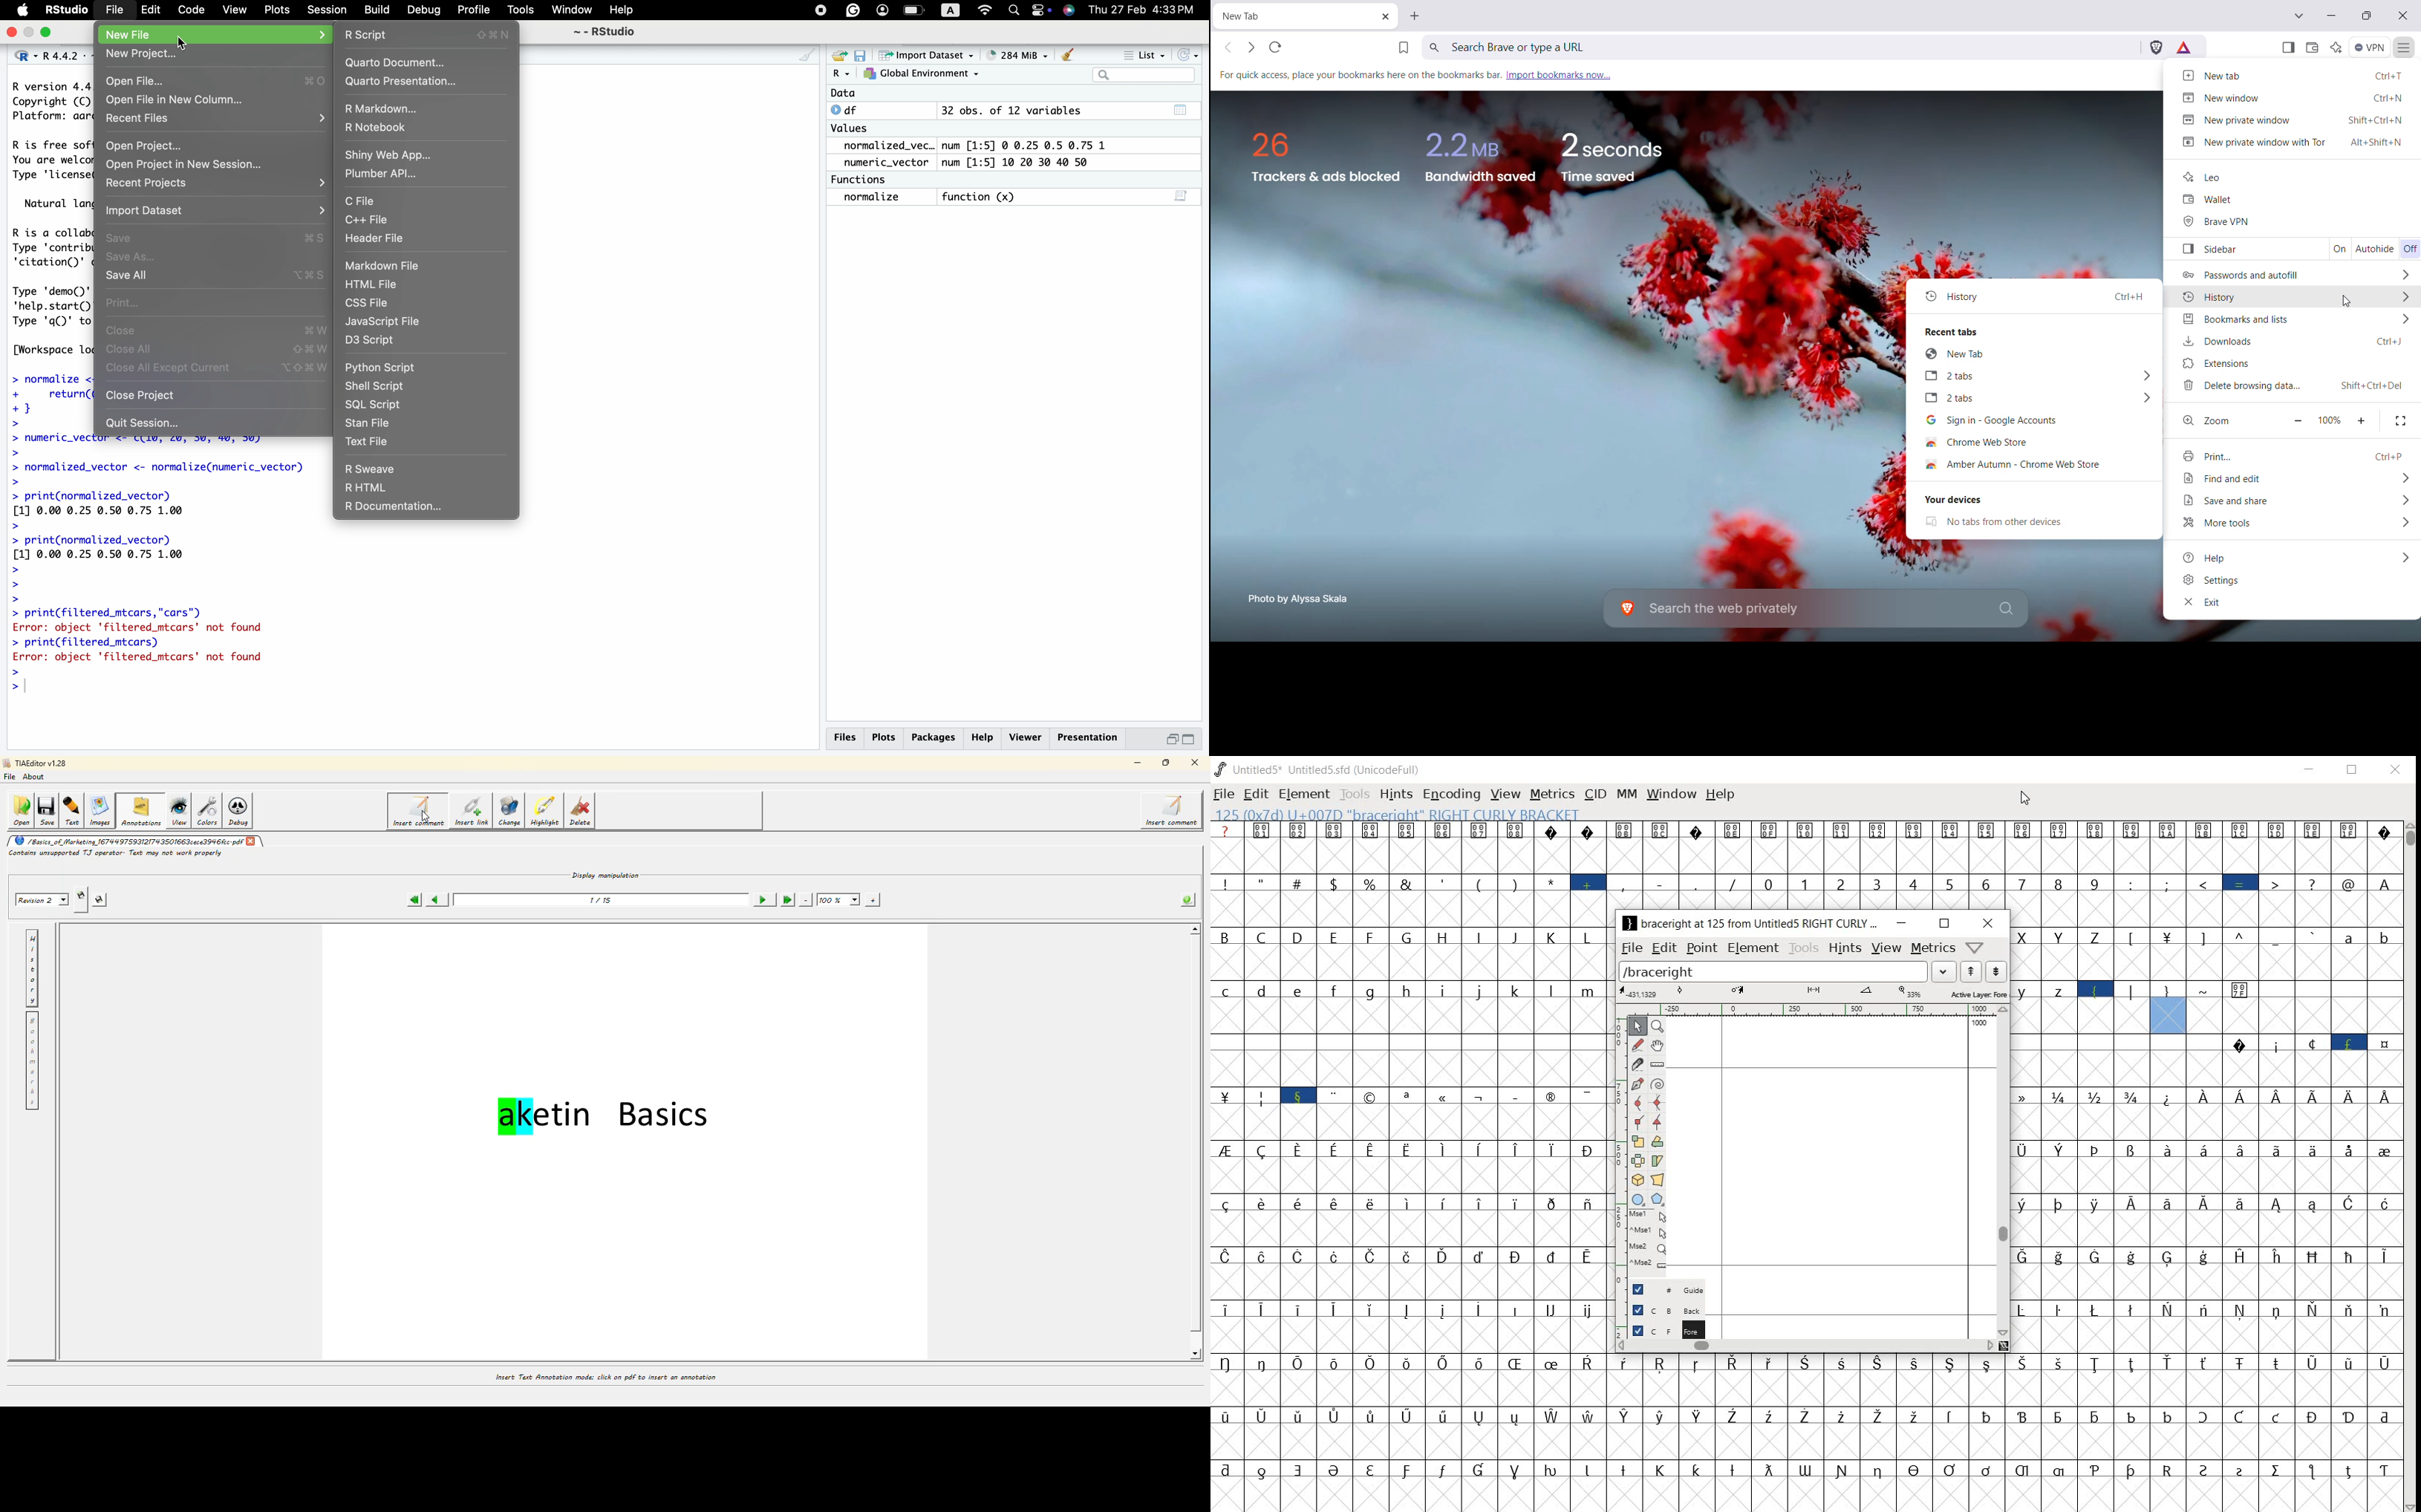  I want to click on R Documentation..., so click(393, 508).